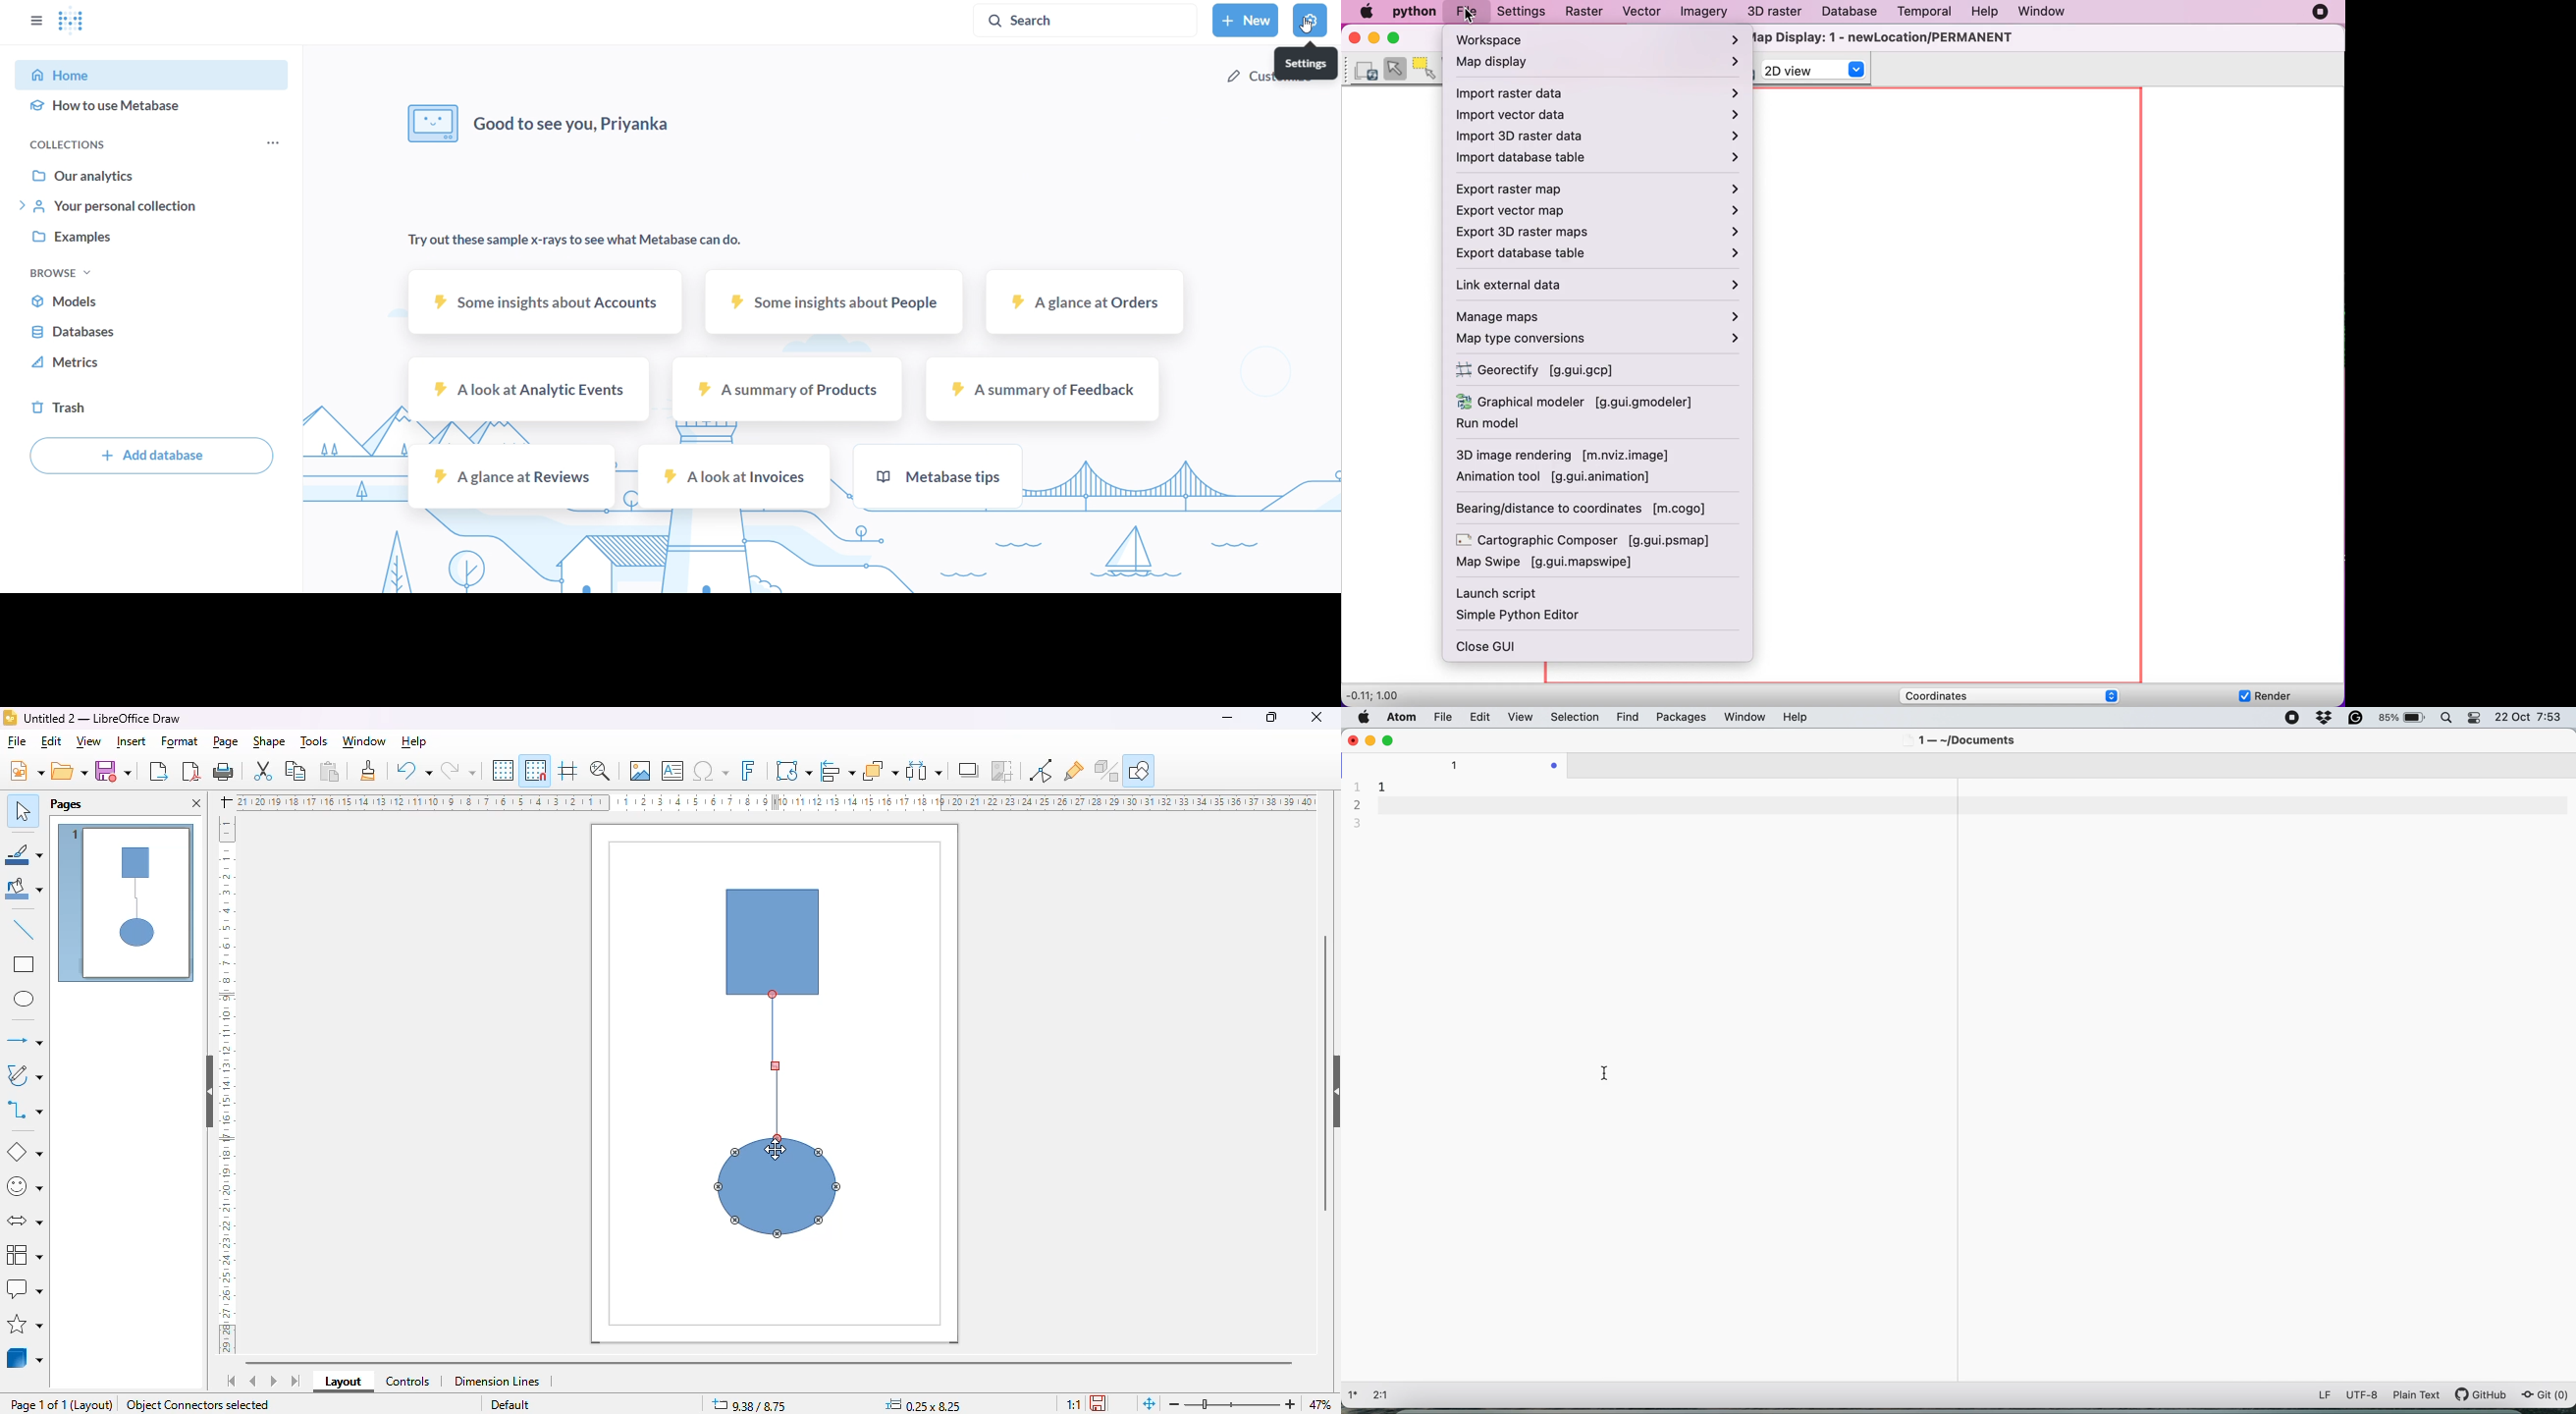 The width and height of the screenshot is (2576, 1428). What do you see at coordinates (413, 772) in the screenshot?
I see `undo` at bounding box center [413, 772].